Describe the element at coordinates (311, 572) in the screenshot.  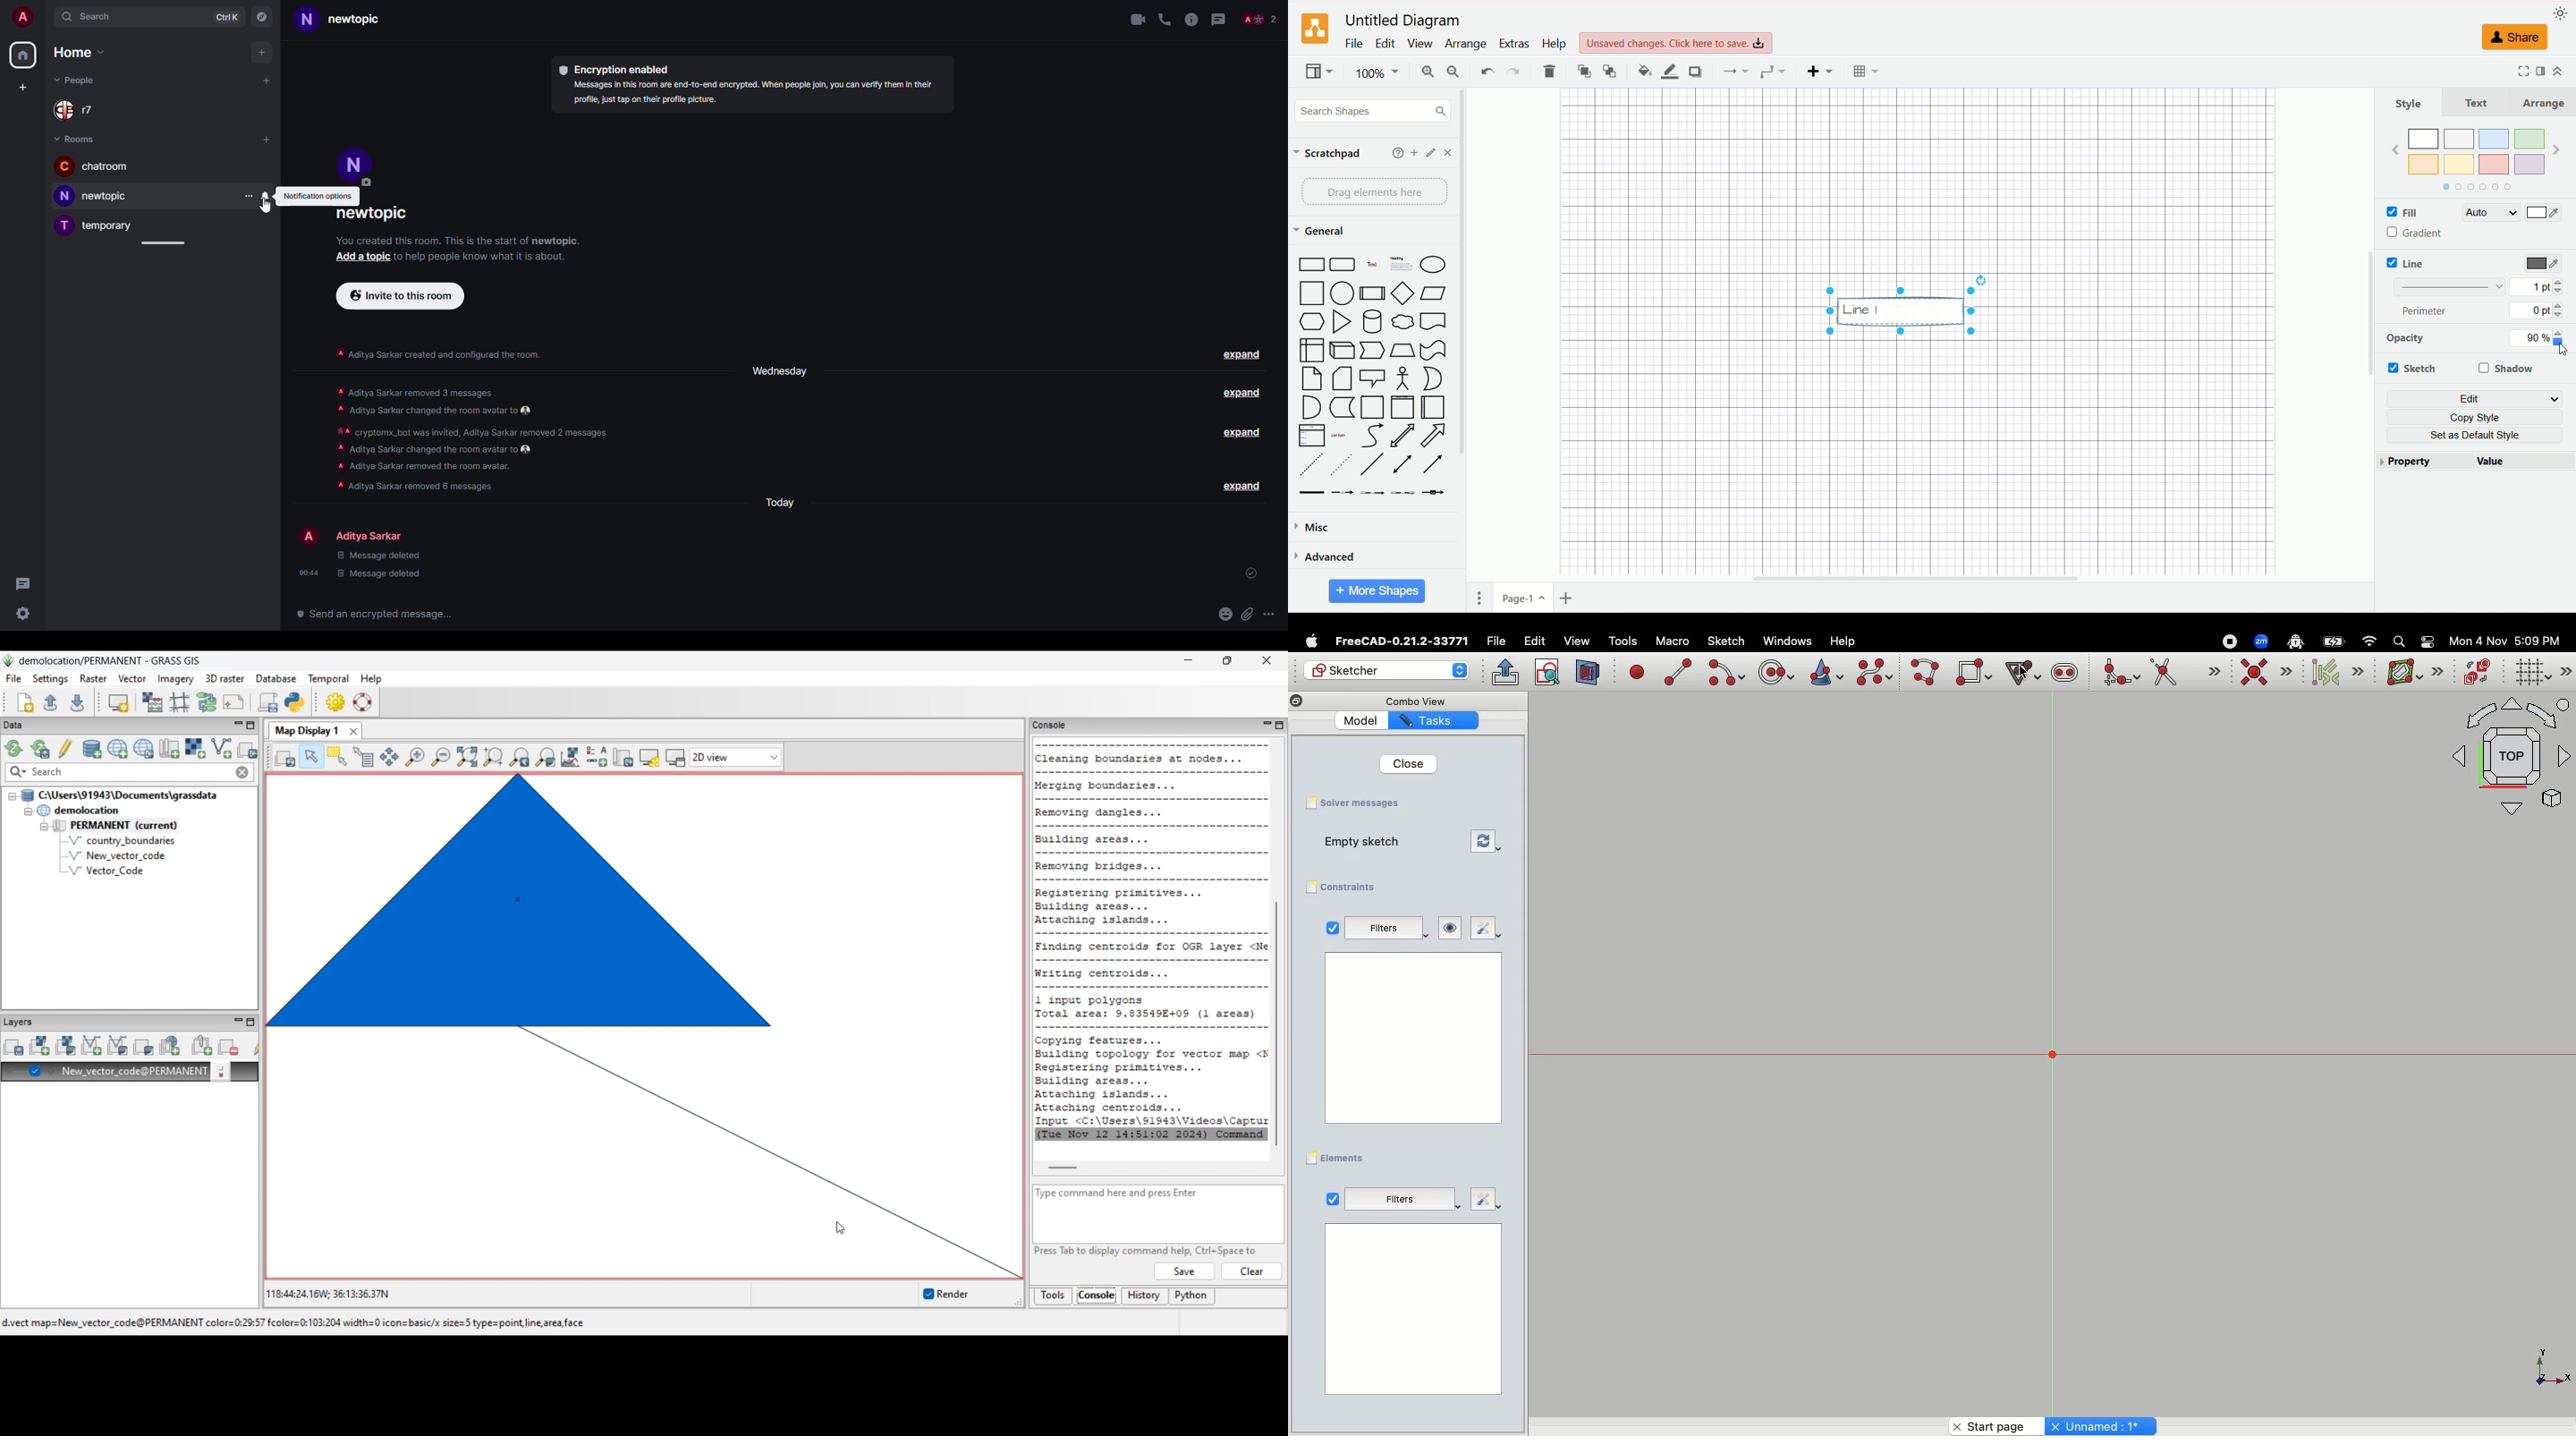
I see `time` at that location.